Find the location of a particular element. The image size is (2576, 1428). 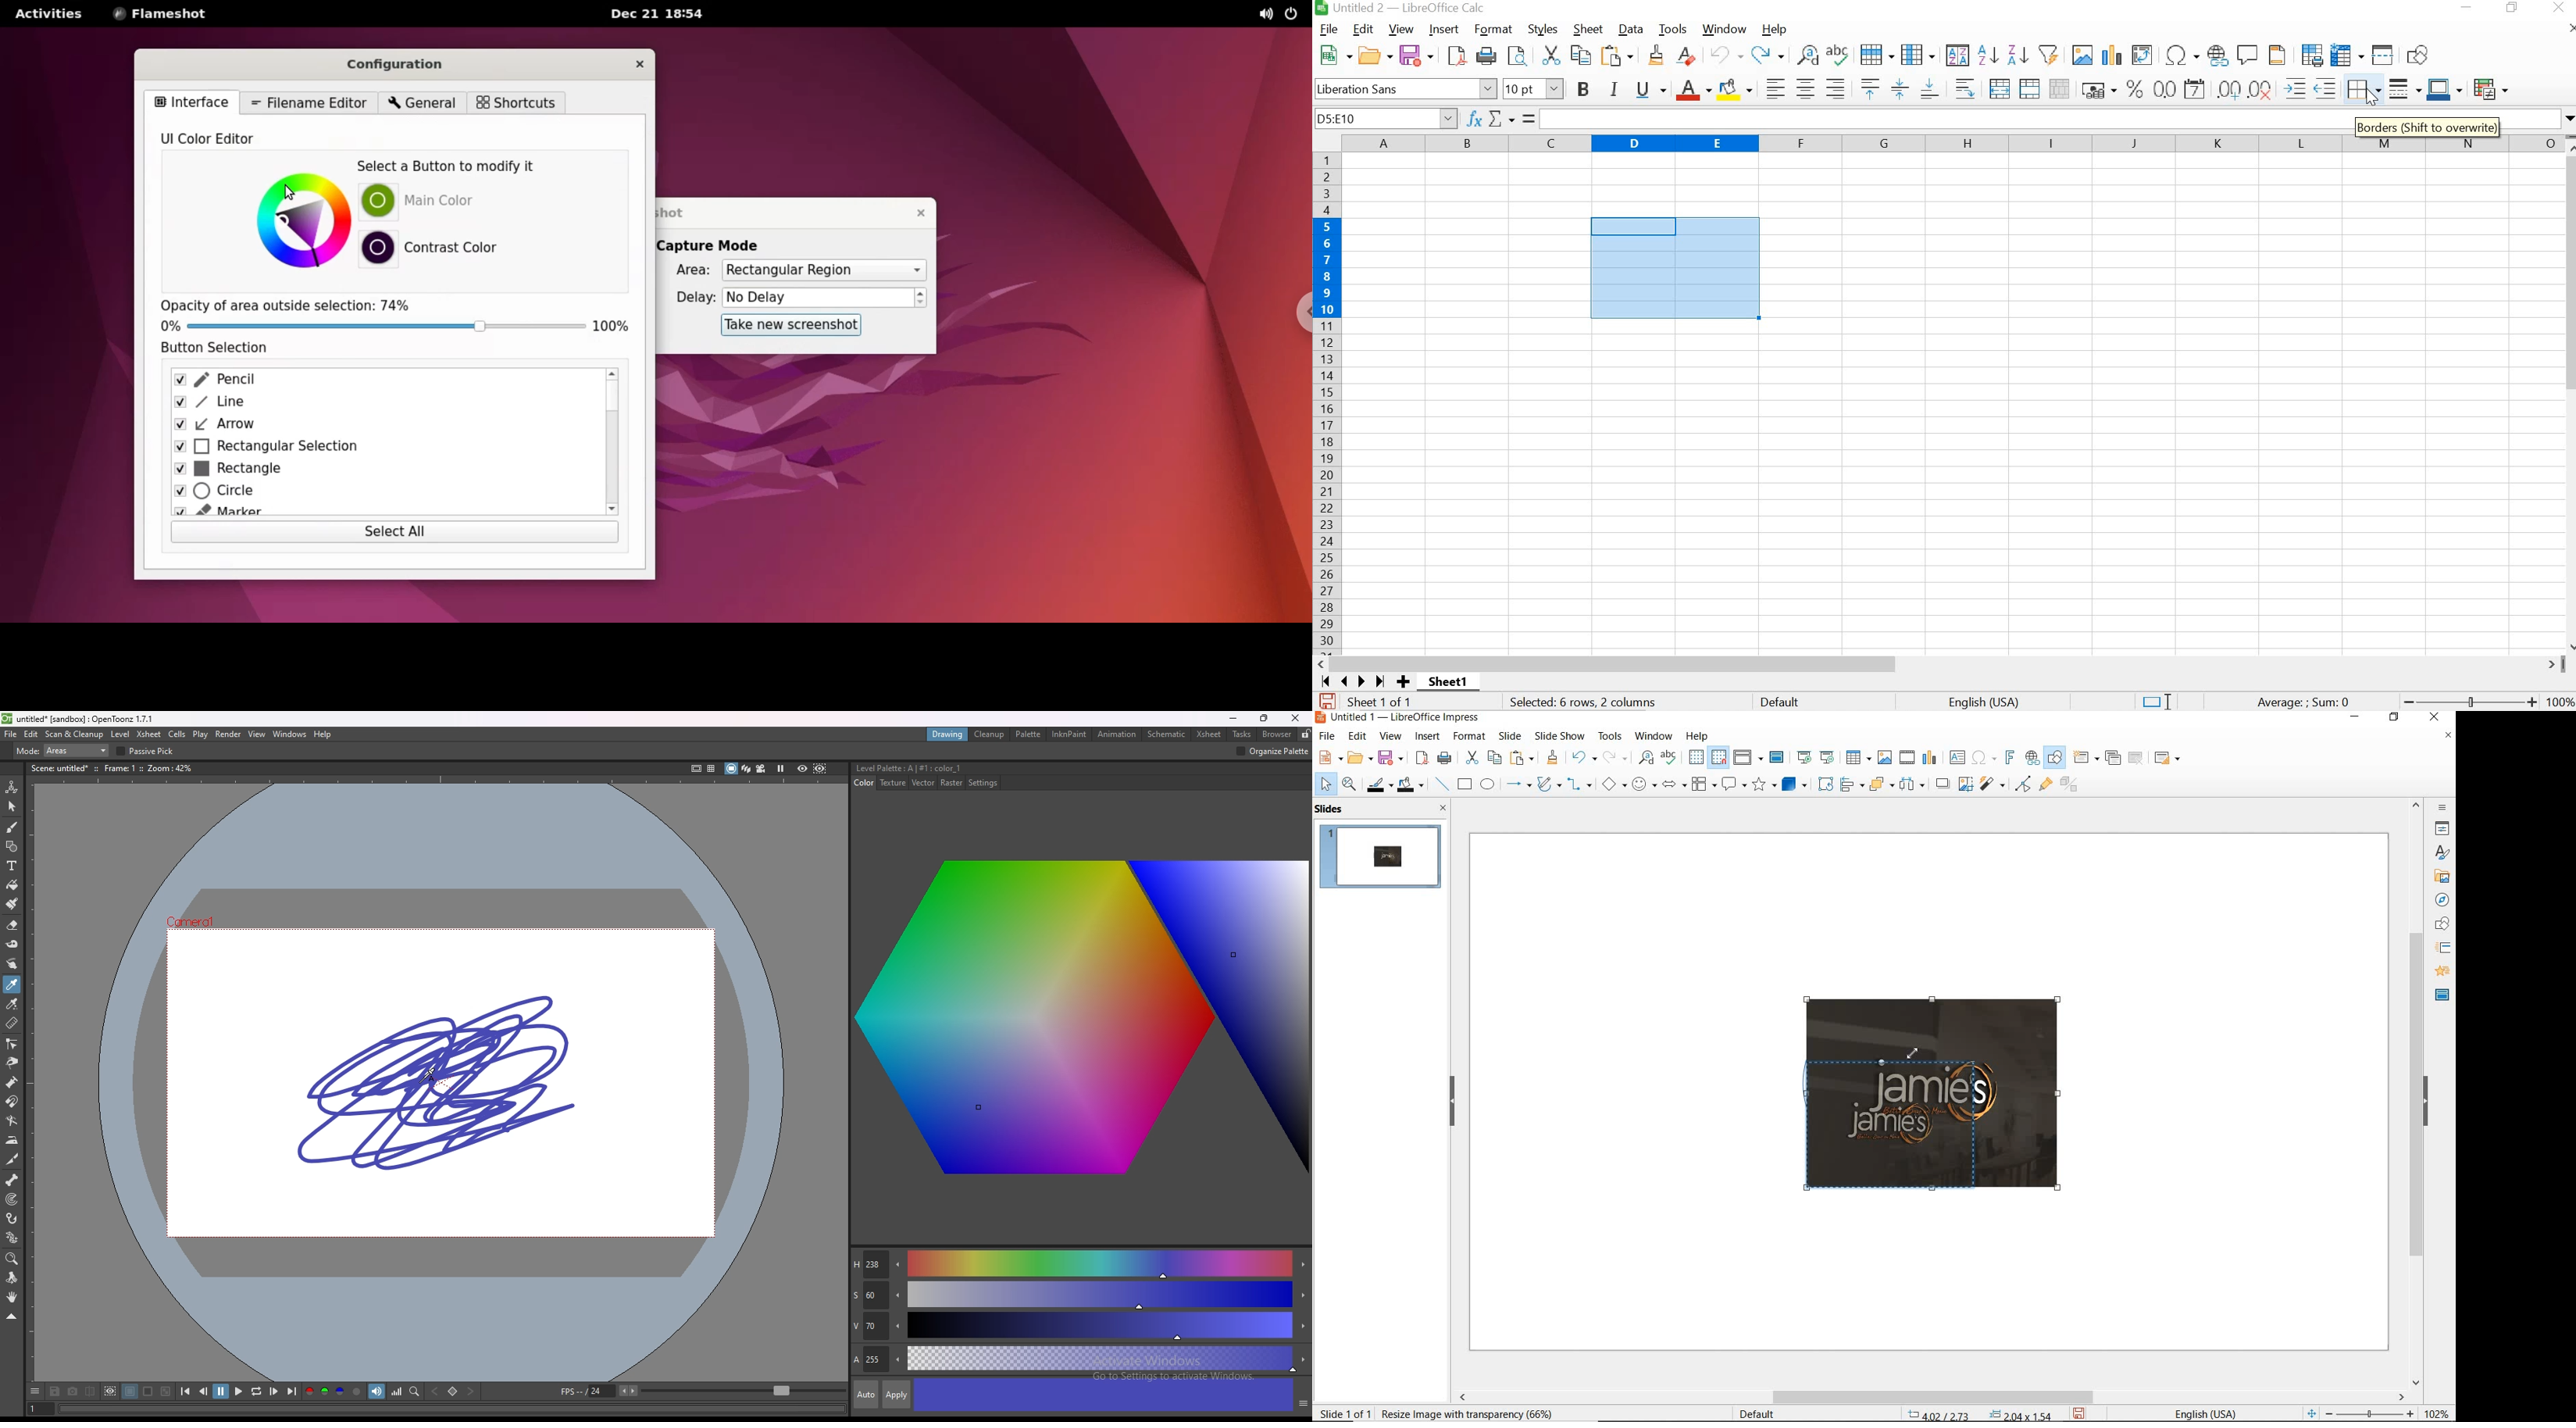

freeze rows and columns is located at coordinates (2349, 54).